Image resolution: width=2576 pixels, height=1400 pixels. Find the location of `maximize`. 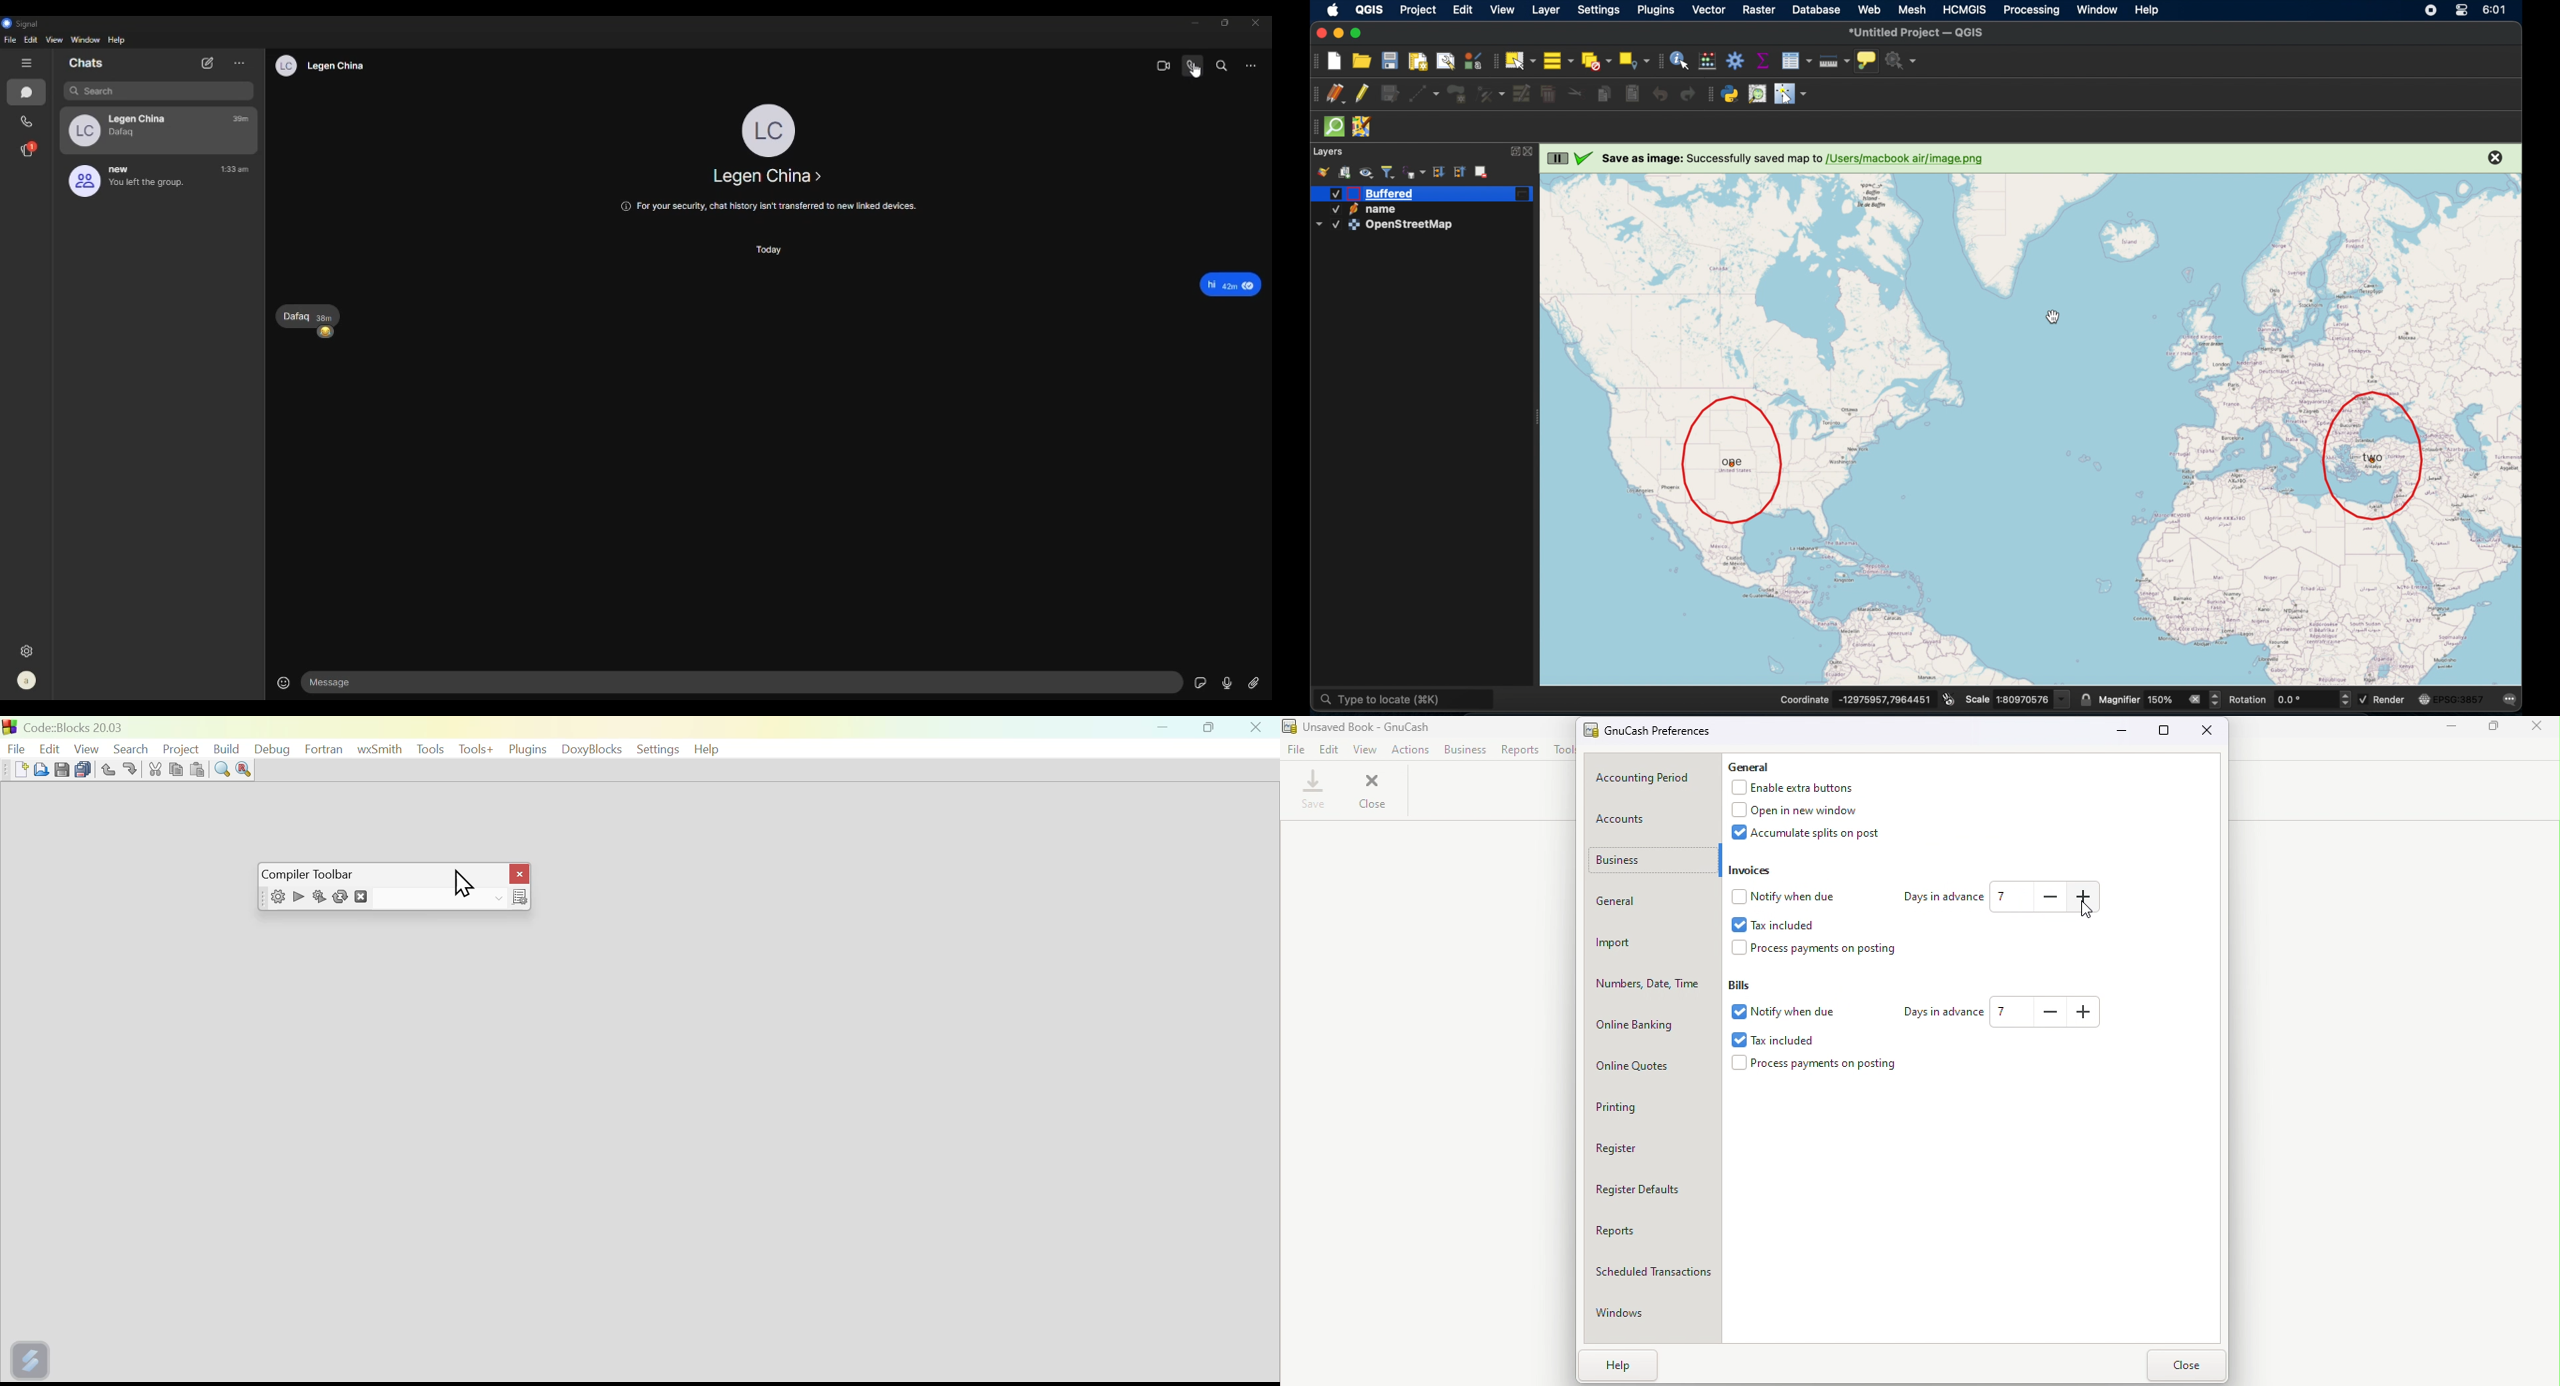

maximize is located at coordinates (1358, 33).